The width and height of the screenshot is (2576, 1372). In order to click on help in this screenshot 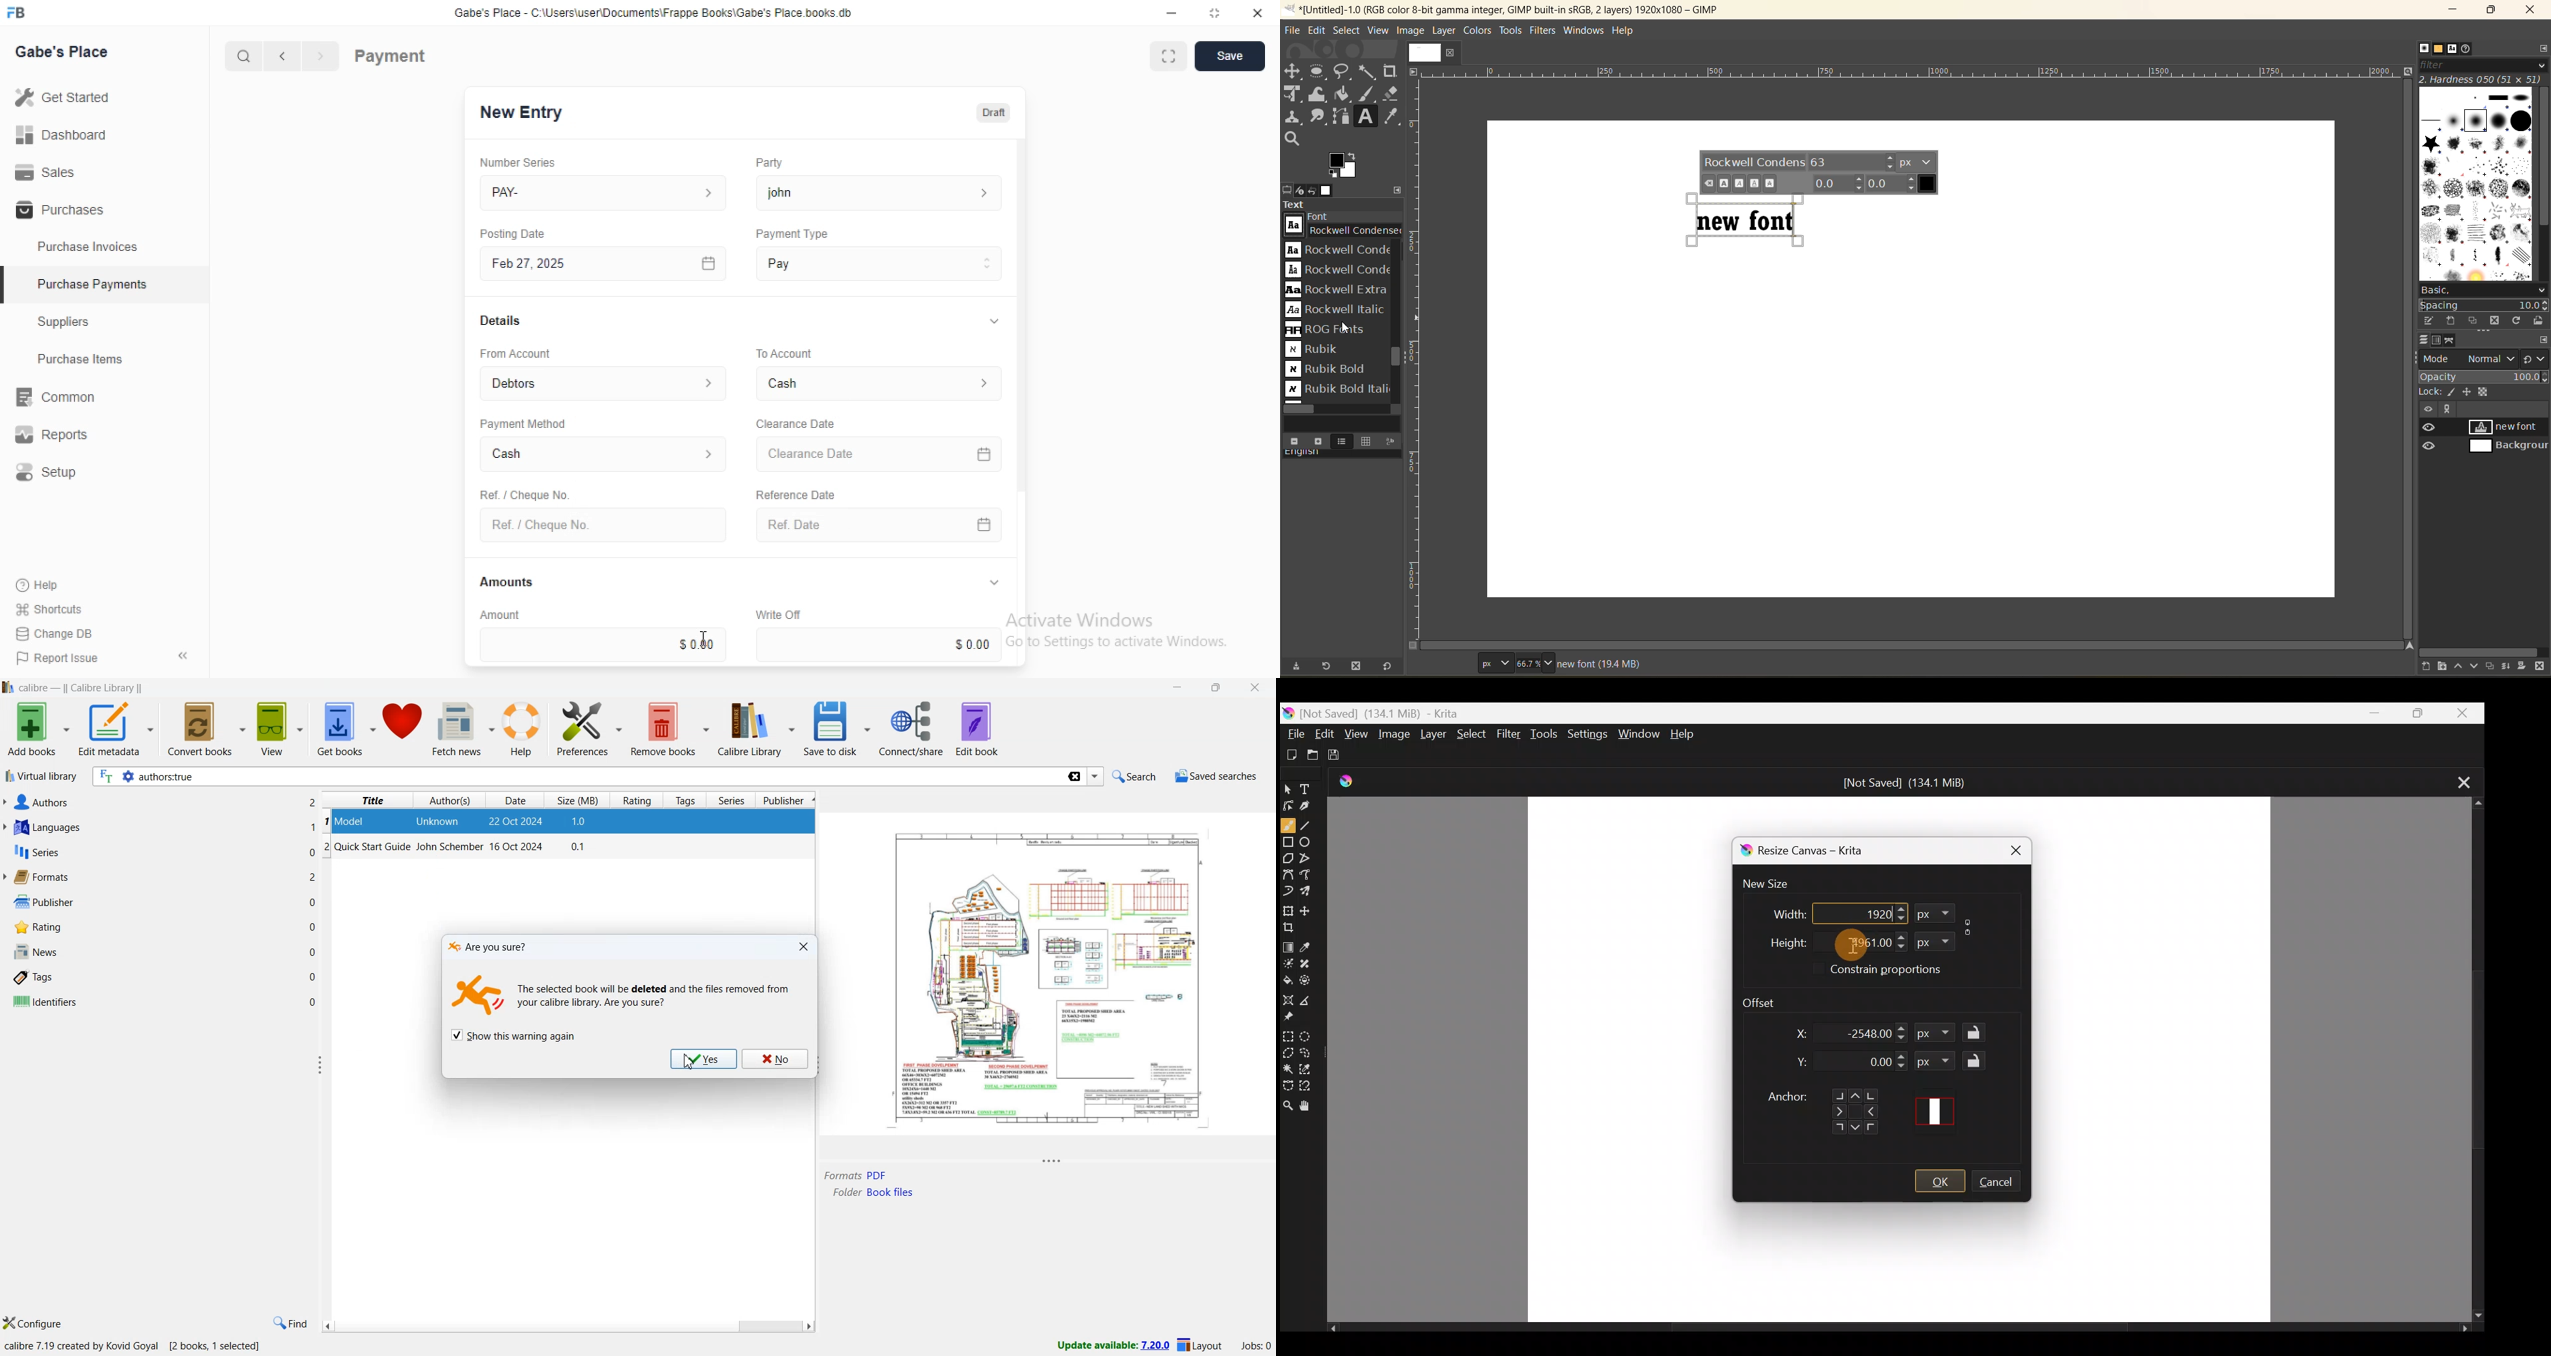, I will do `click(525, 731)`.